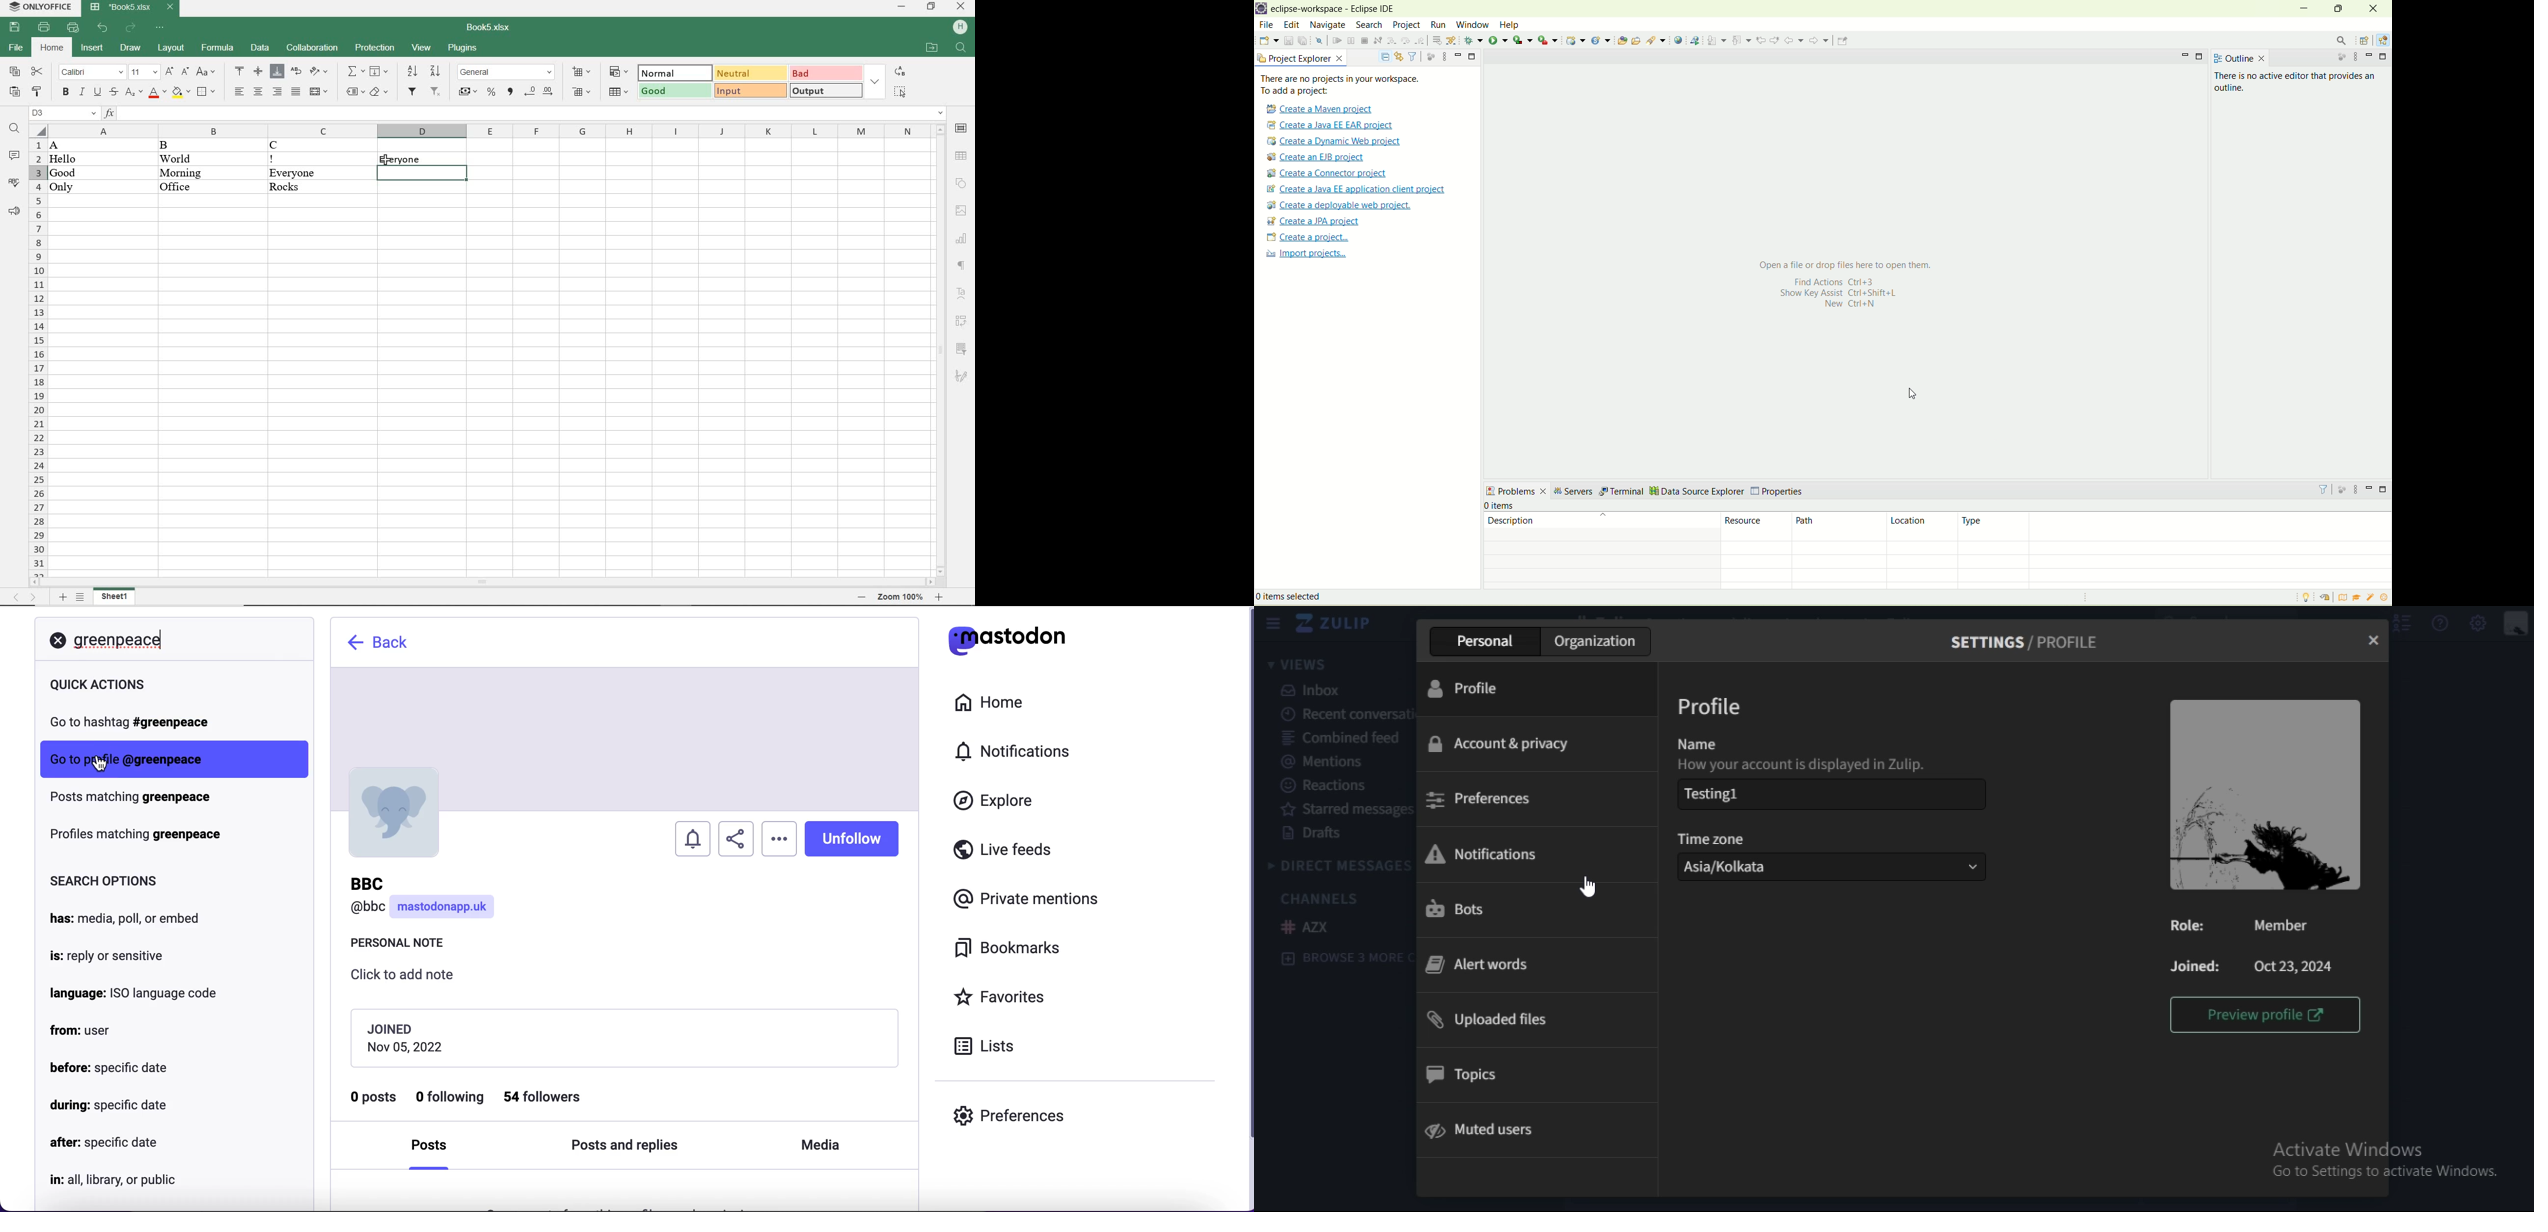 The image size is (2548, 1232). Describe the element at coordinates (818, 1146) in the screenshot. I see `media` at that location.